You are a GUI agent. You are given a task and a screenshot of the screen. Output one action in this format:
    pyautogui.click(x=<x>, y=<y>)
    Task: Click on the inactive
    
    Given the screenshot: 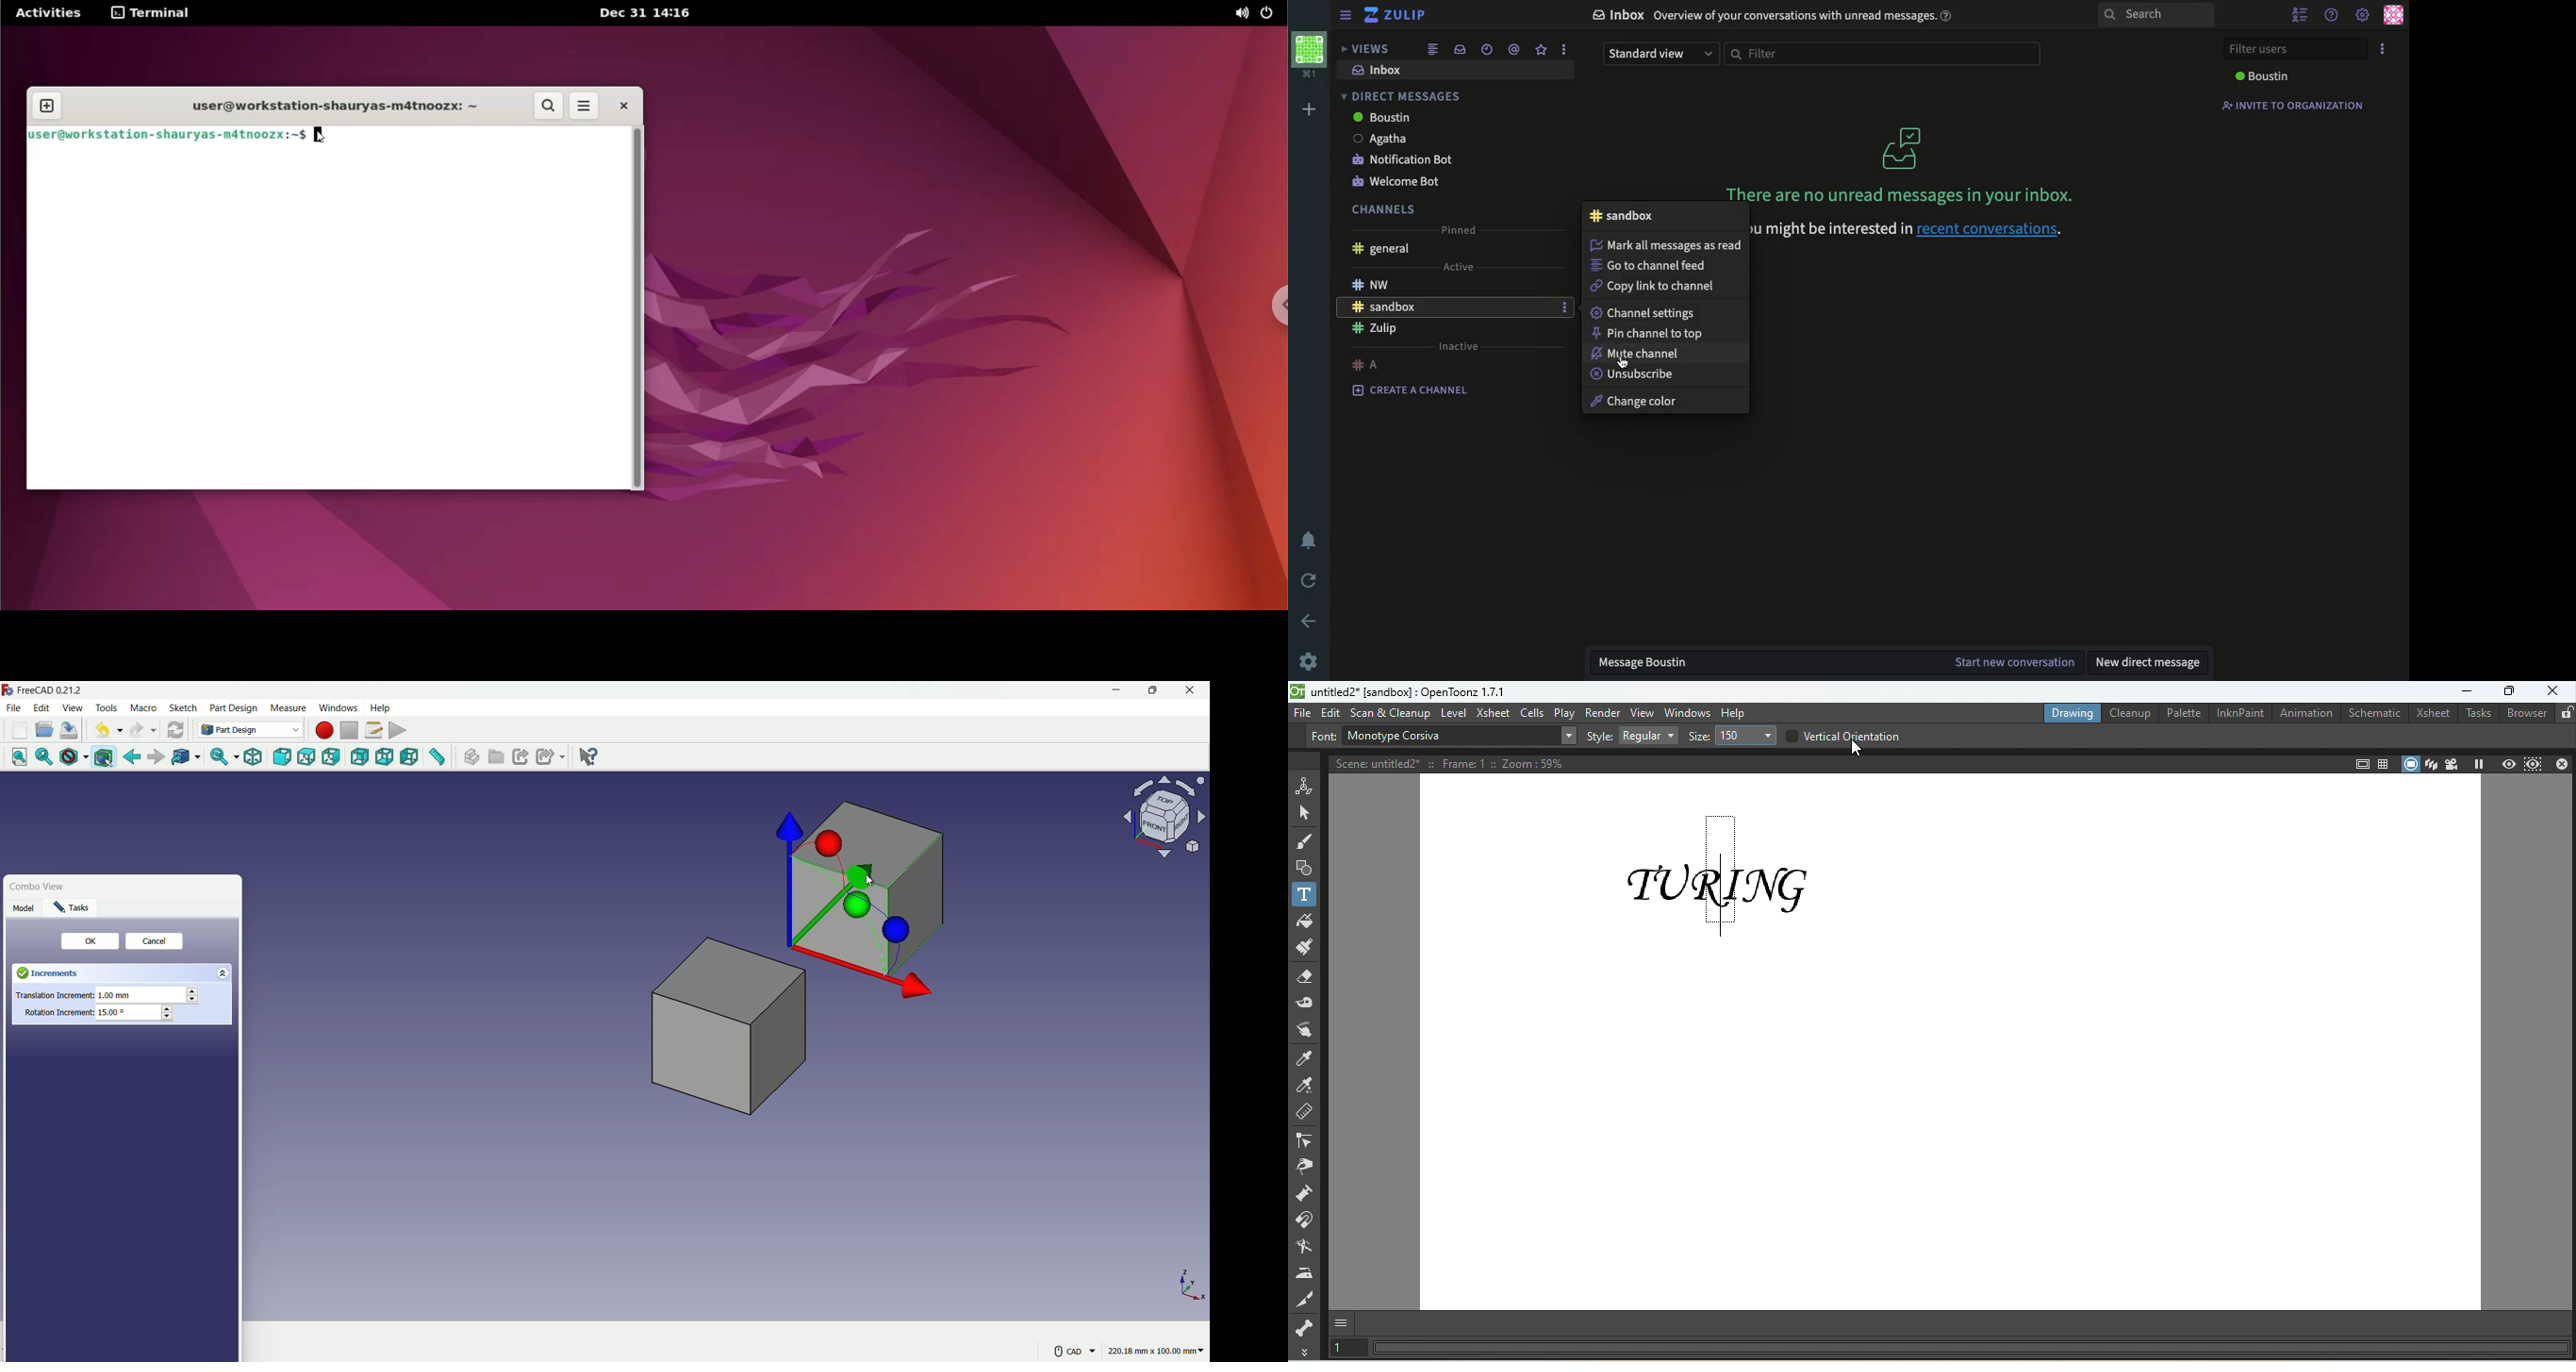 What is the action you would take?
    pyautogui.click(x=1459, y=347)
    